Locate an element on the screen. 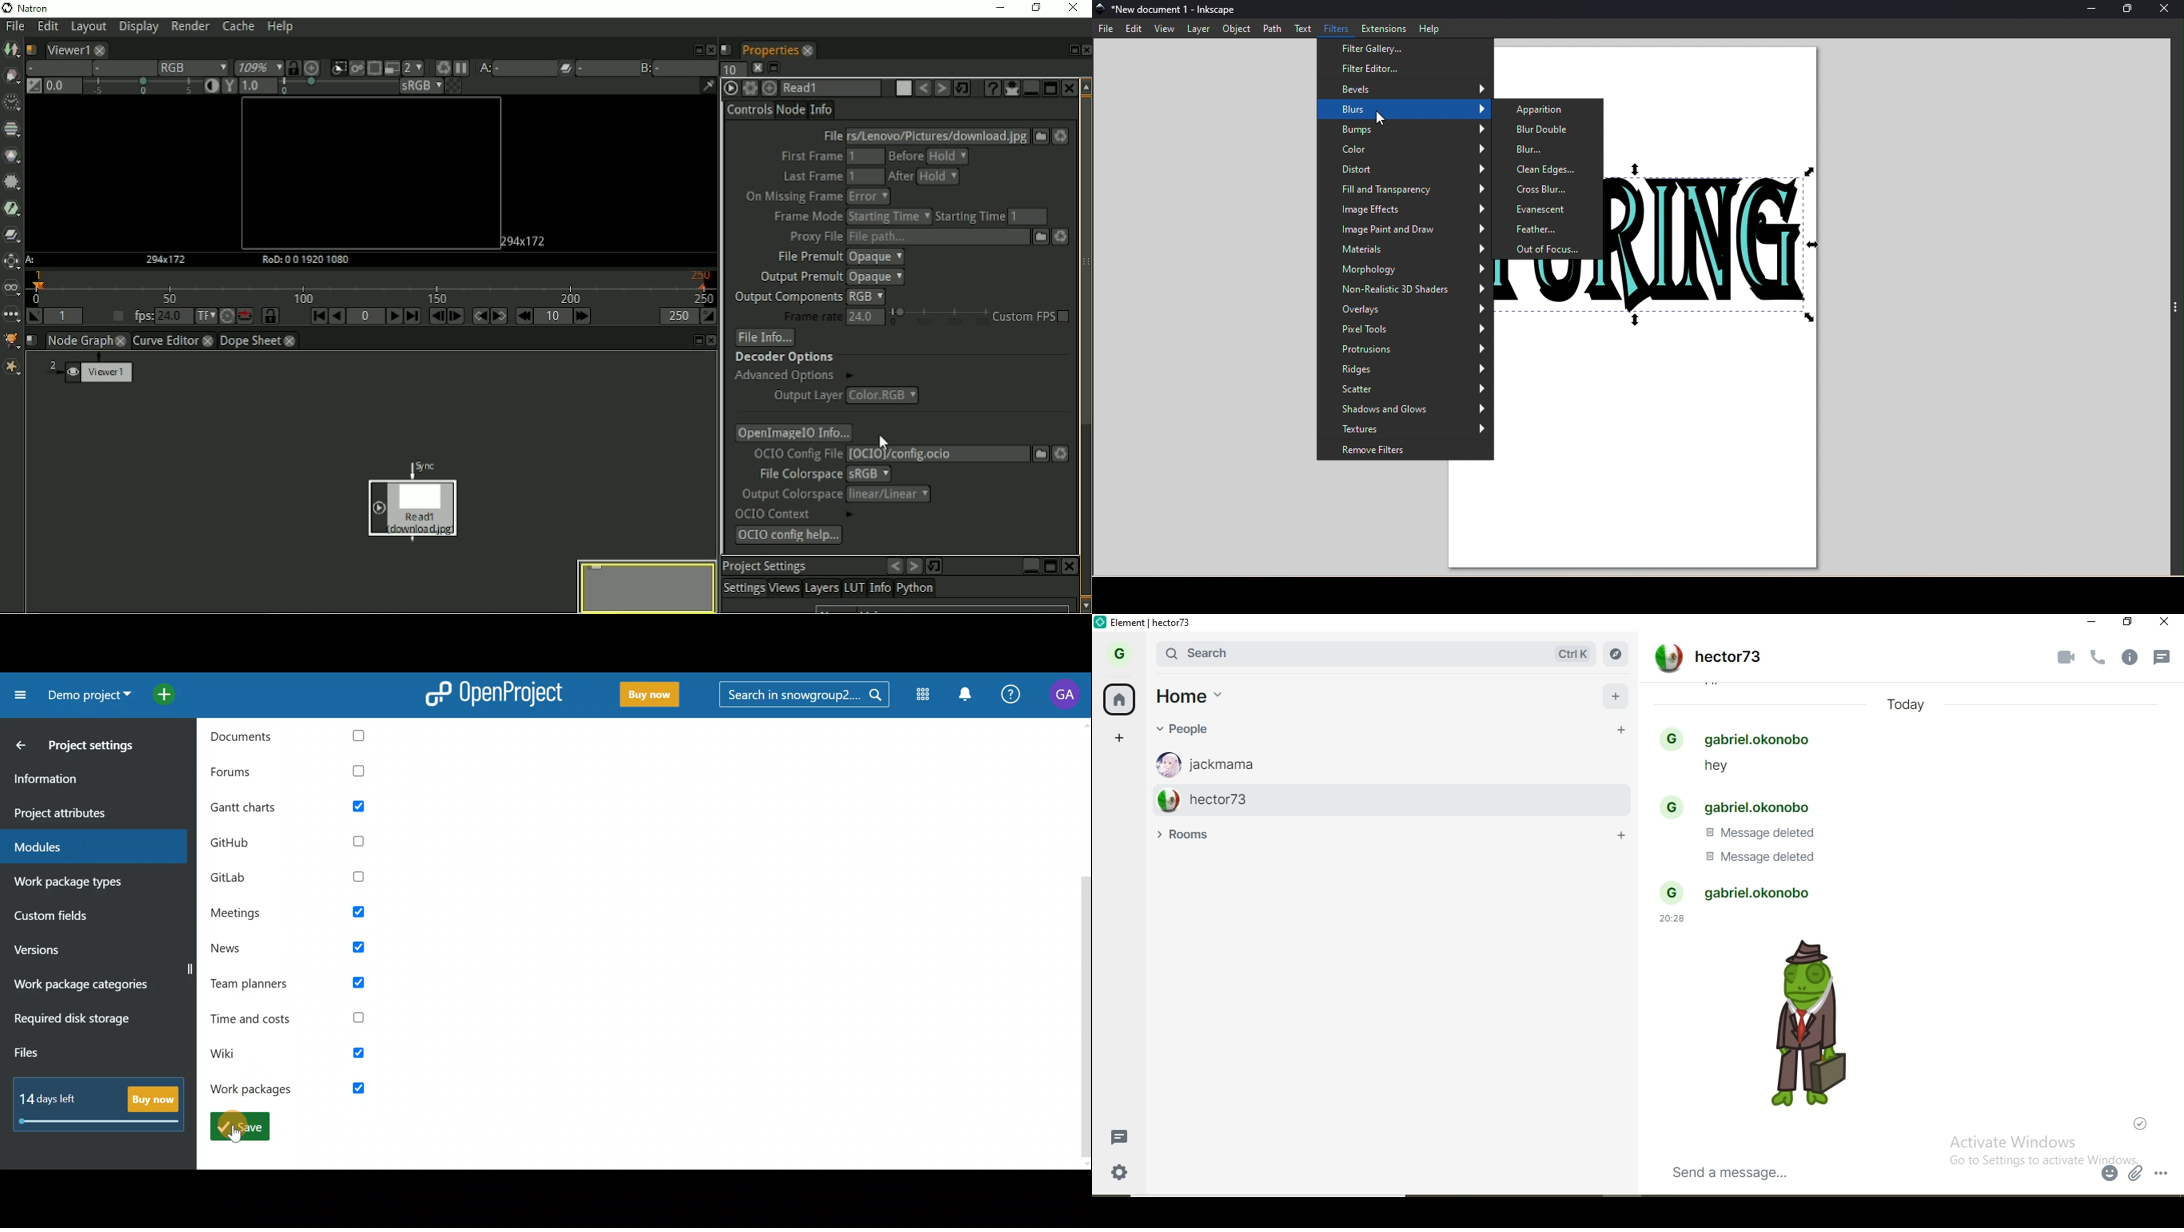 This screenshot has height=1232, width=2184. Protrusions is located at coordinates (1404, 347).